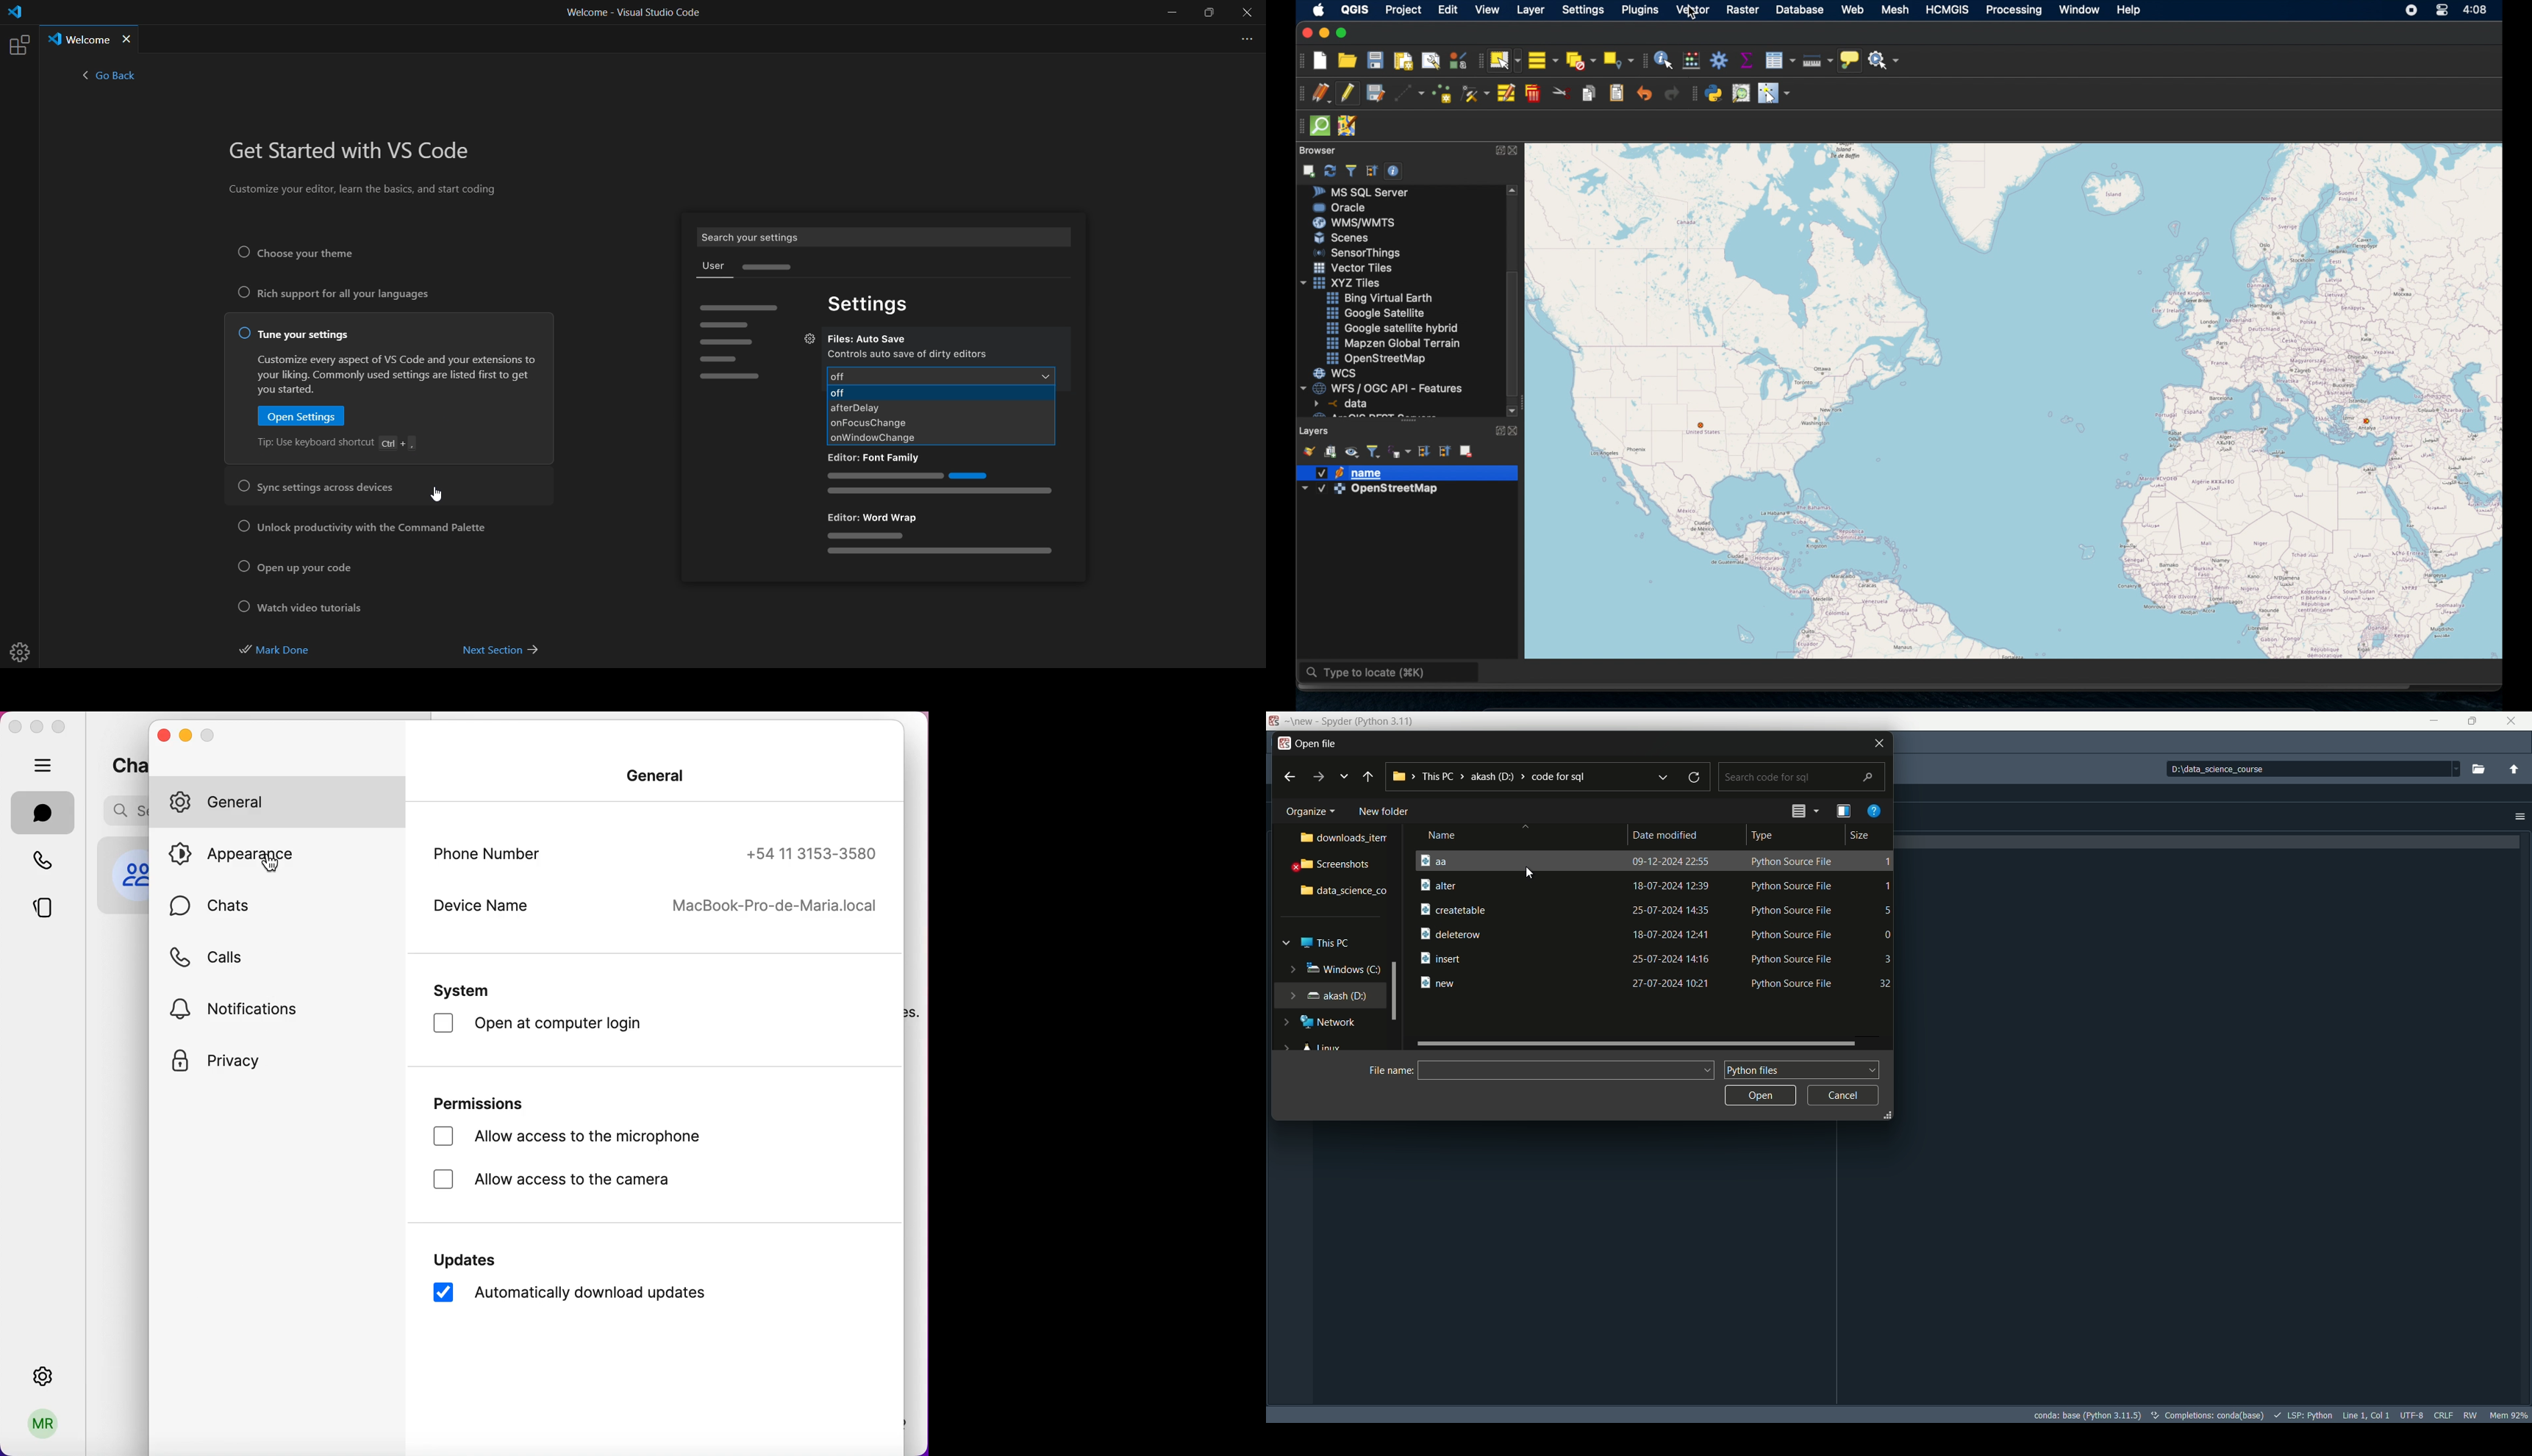 The image size is (2548, 1456). I want to click on undo, so click(1644, 94).